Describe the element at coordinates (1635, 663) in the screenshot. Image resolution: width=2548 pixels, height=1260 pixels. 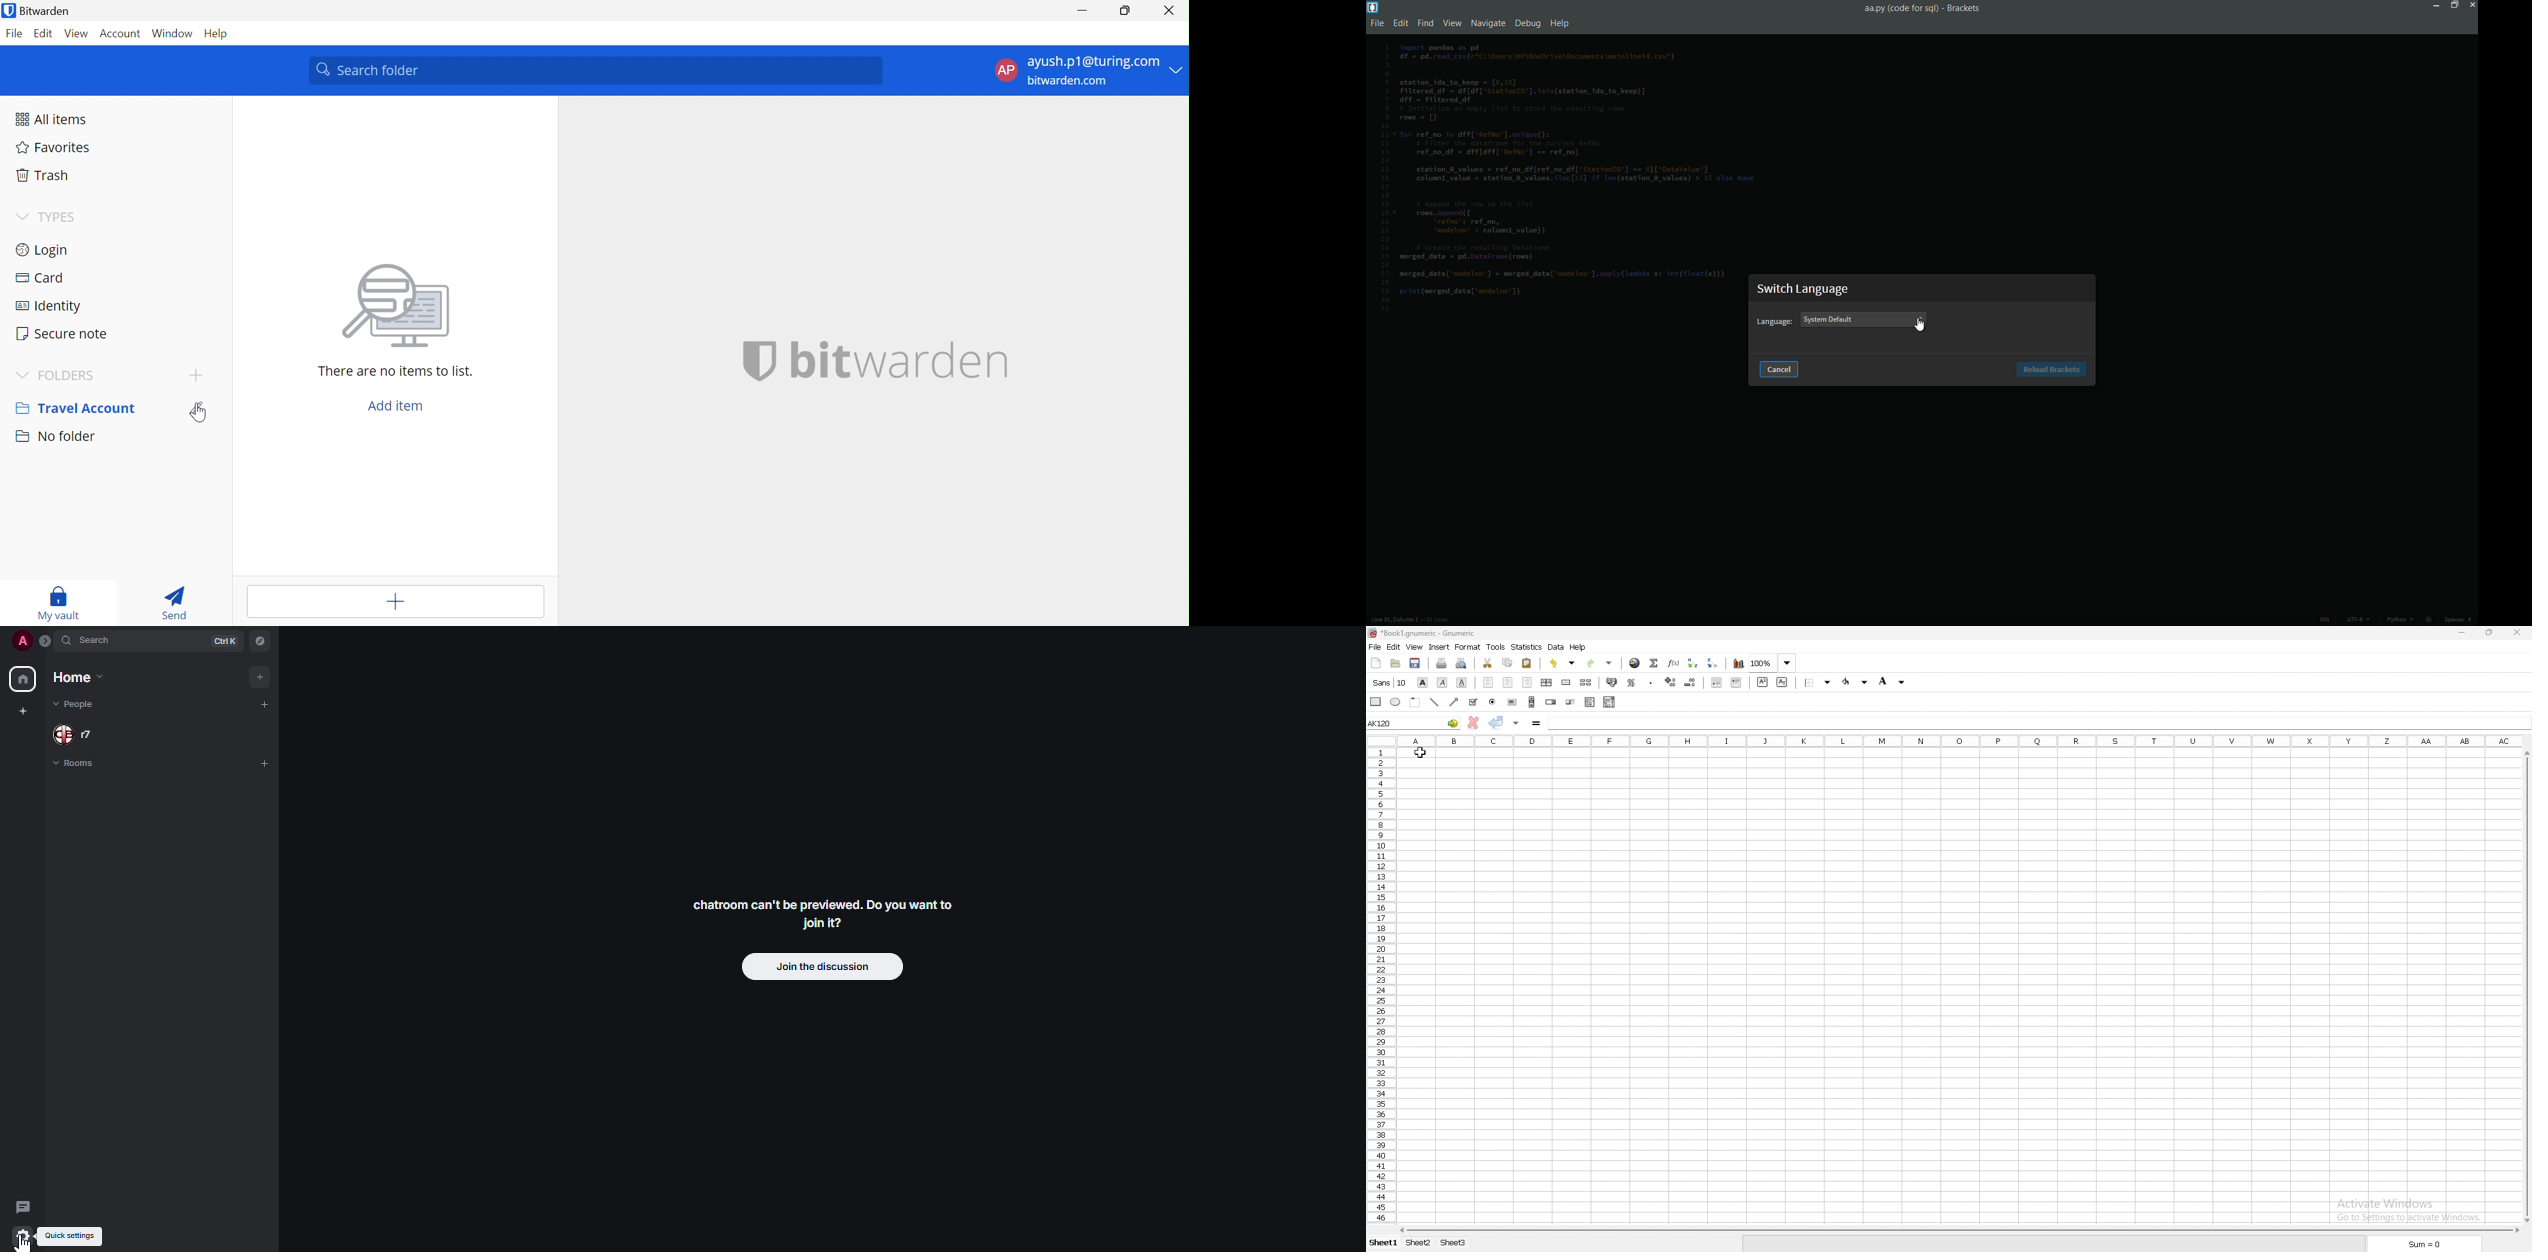
I see `hyperlink` at that location.